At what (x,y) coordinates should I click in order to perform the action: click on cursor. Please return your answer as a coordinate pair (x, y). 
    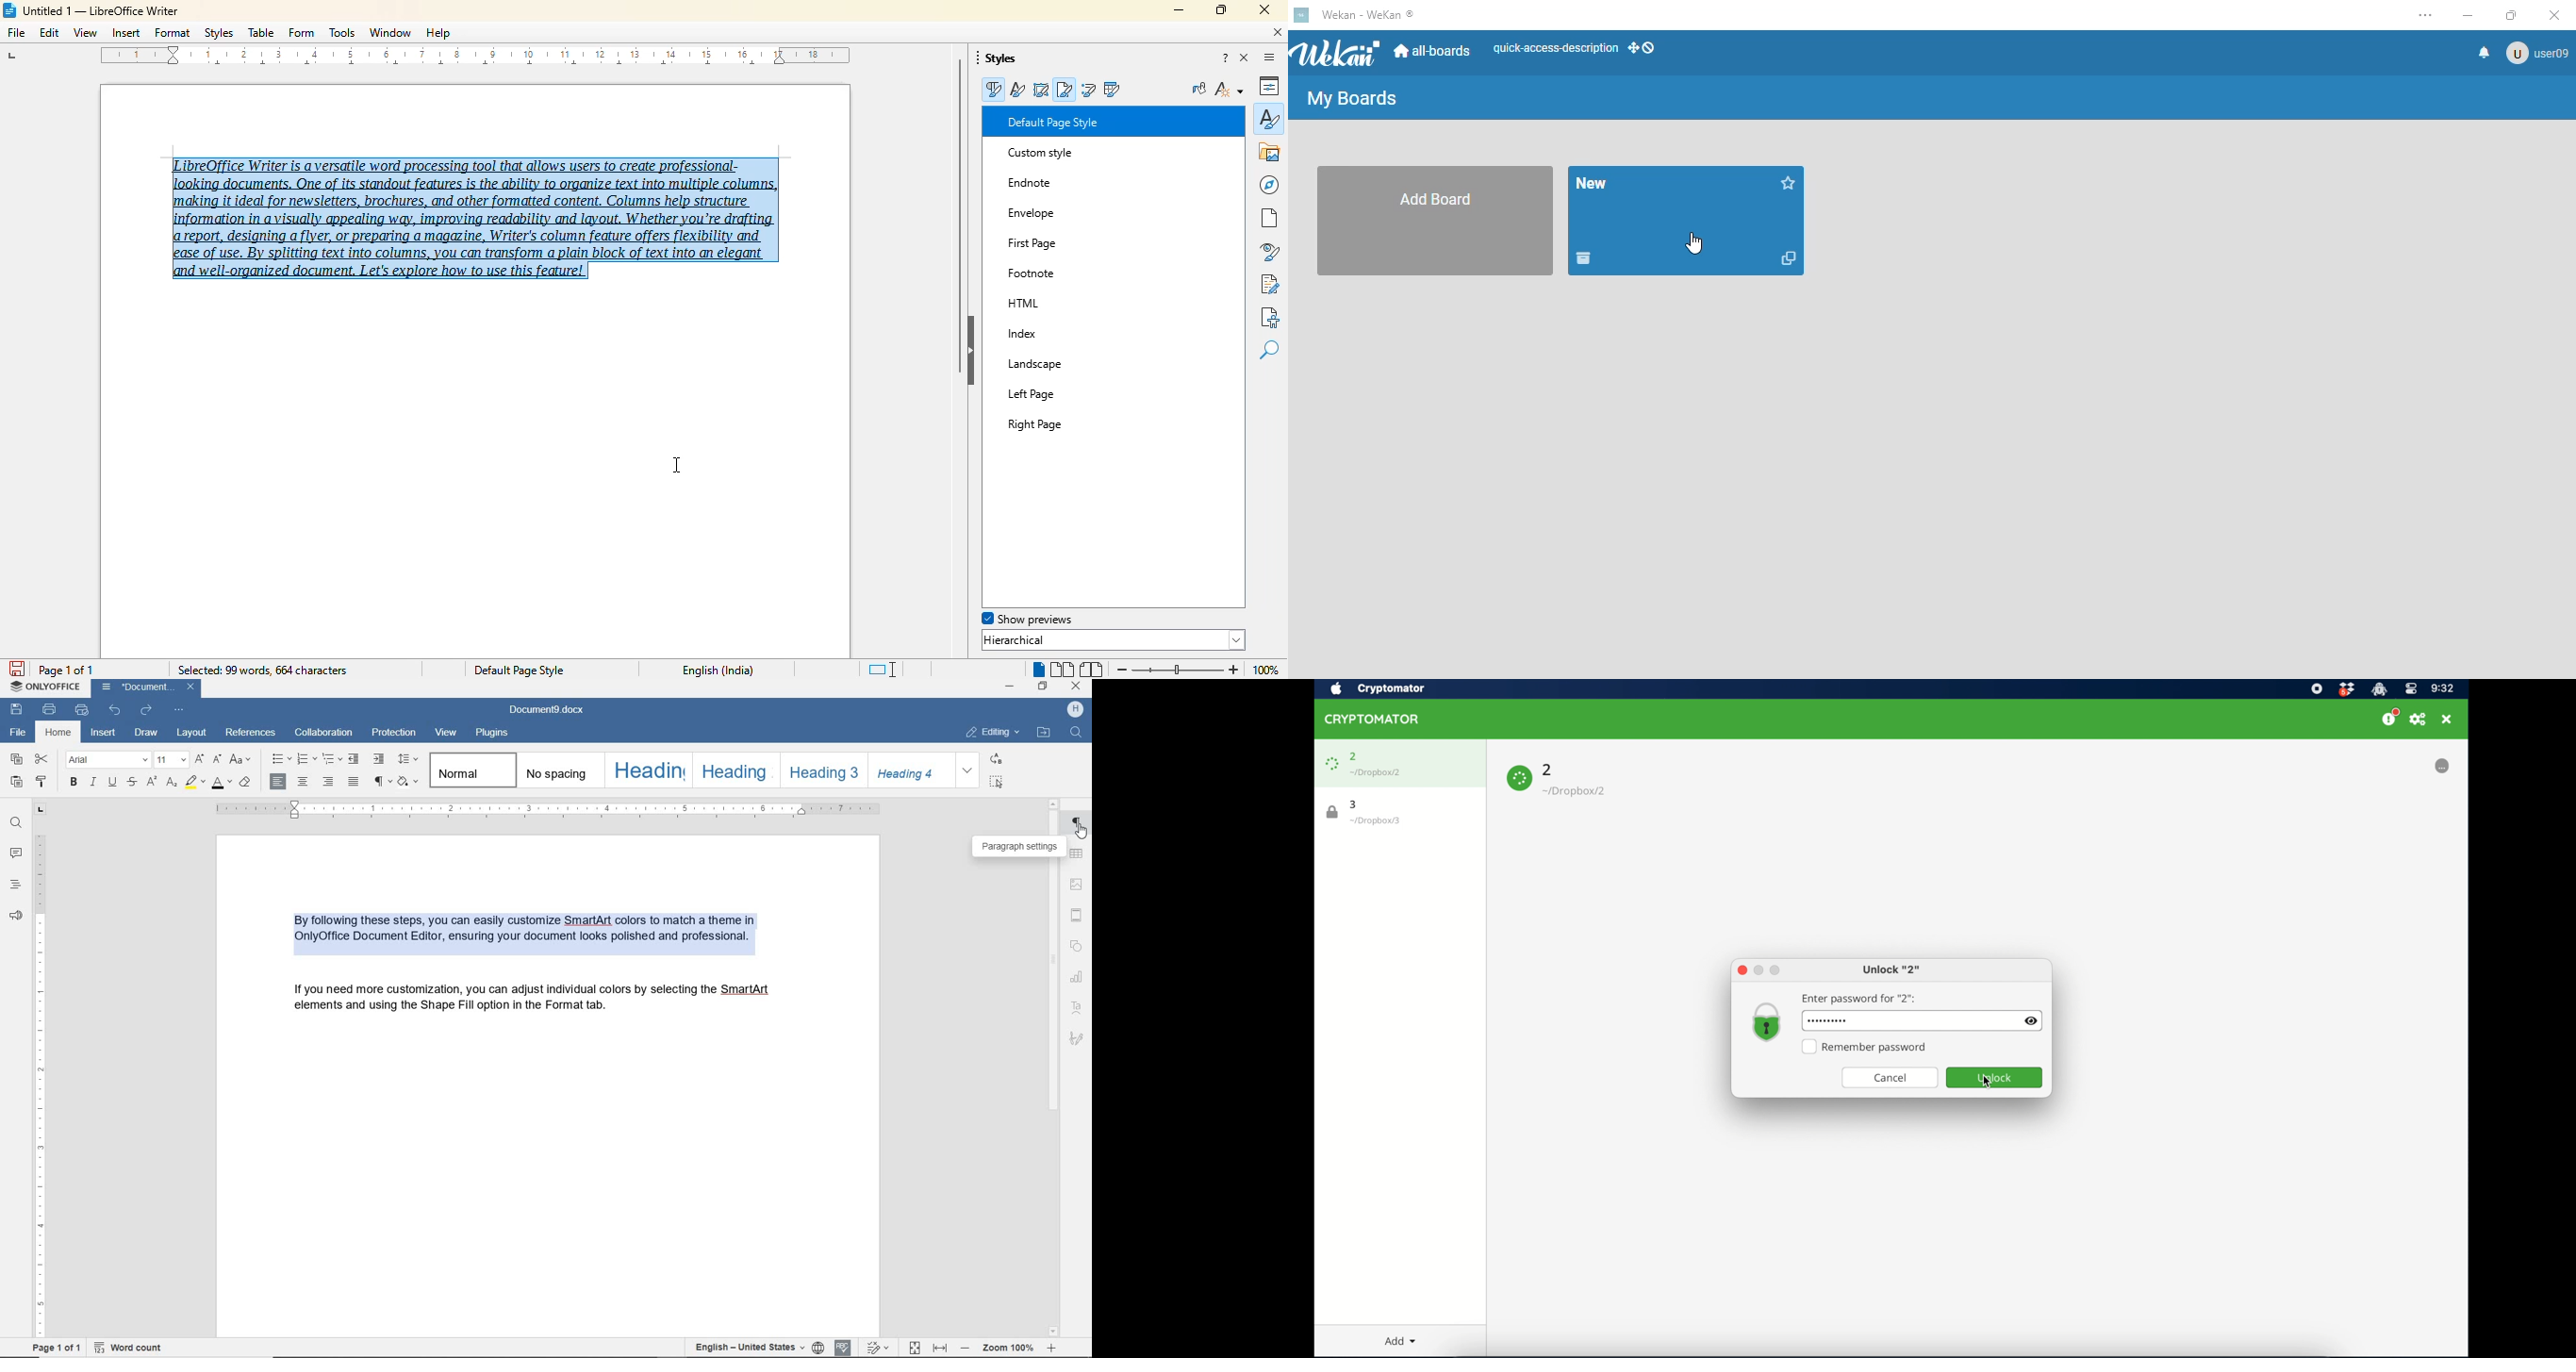
    Looking at the image, I should click on (1083, 831).